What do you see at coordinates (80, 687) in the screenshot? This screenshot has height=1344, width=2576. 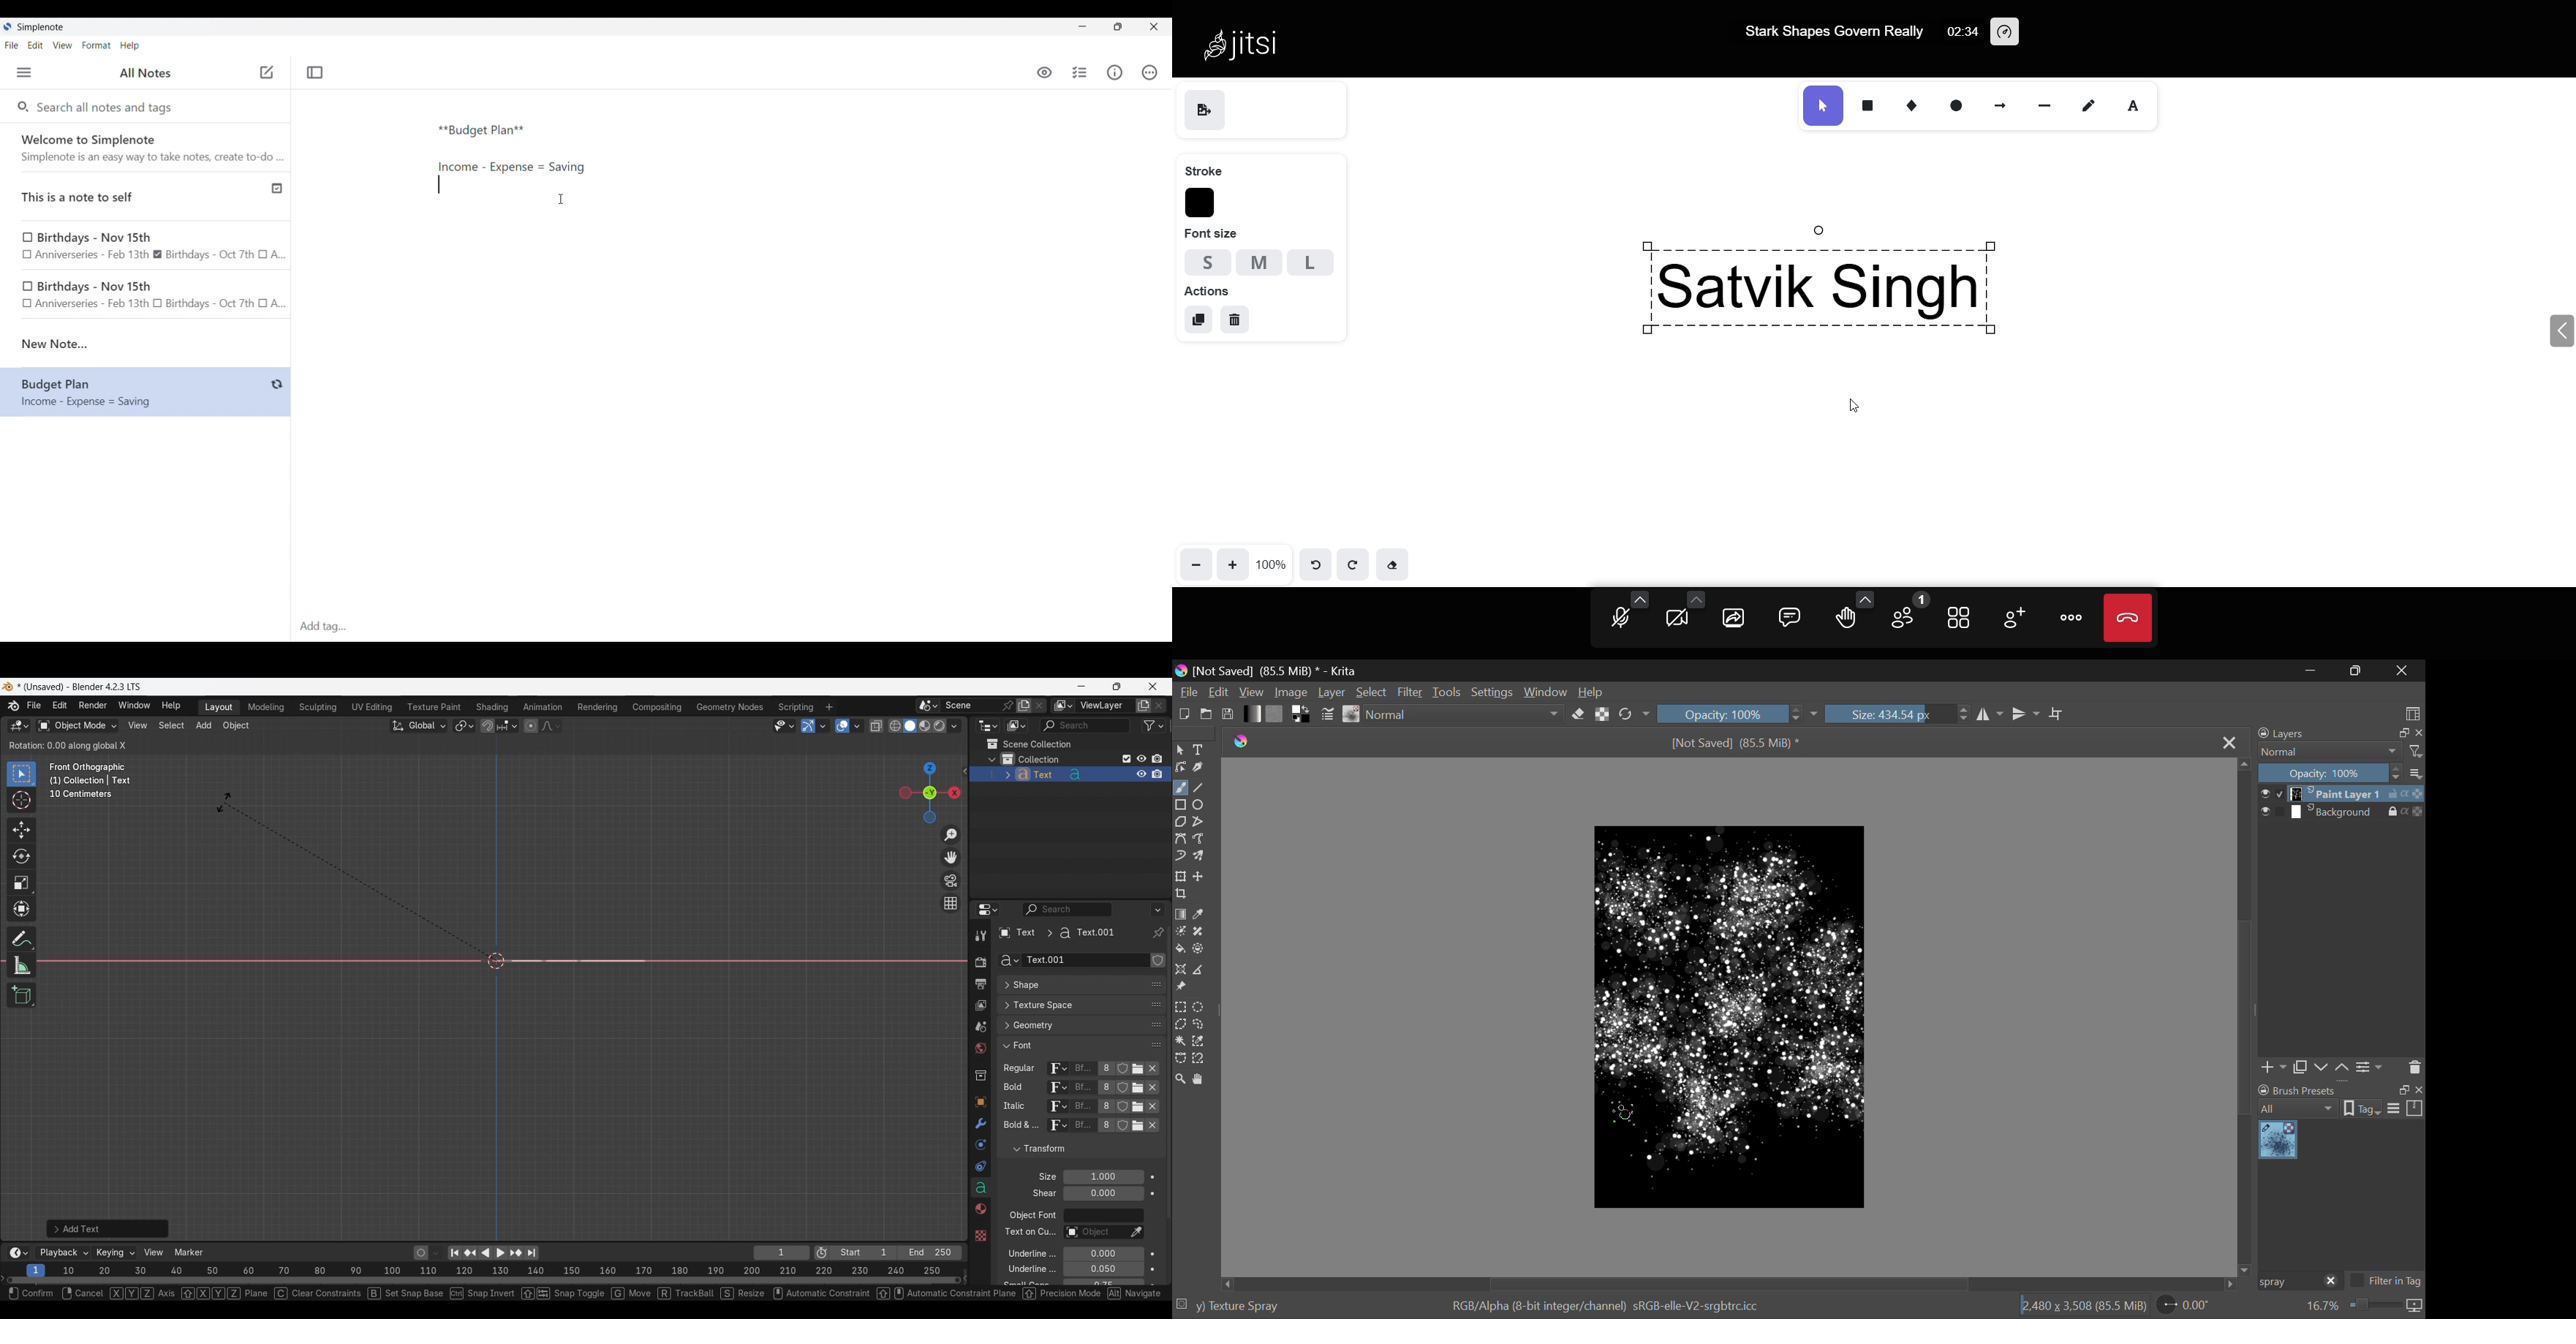 I see `Project and software name` at bounding box center [80, 687].